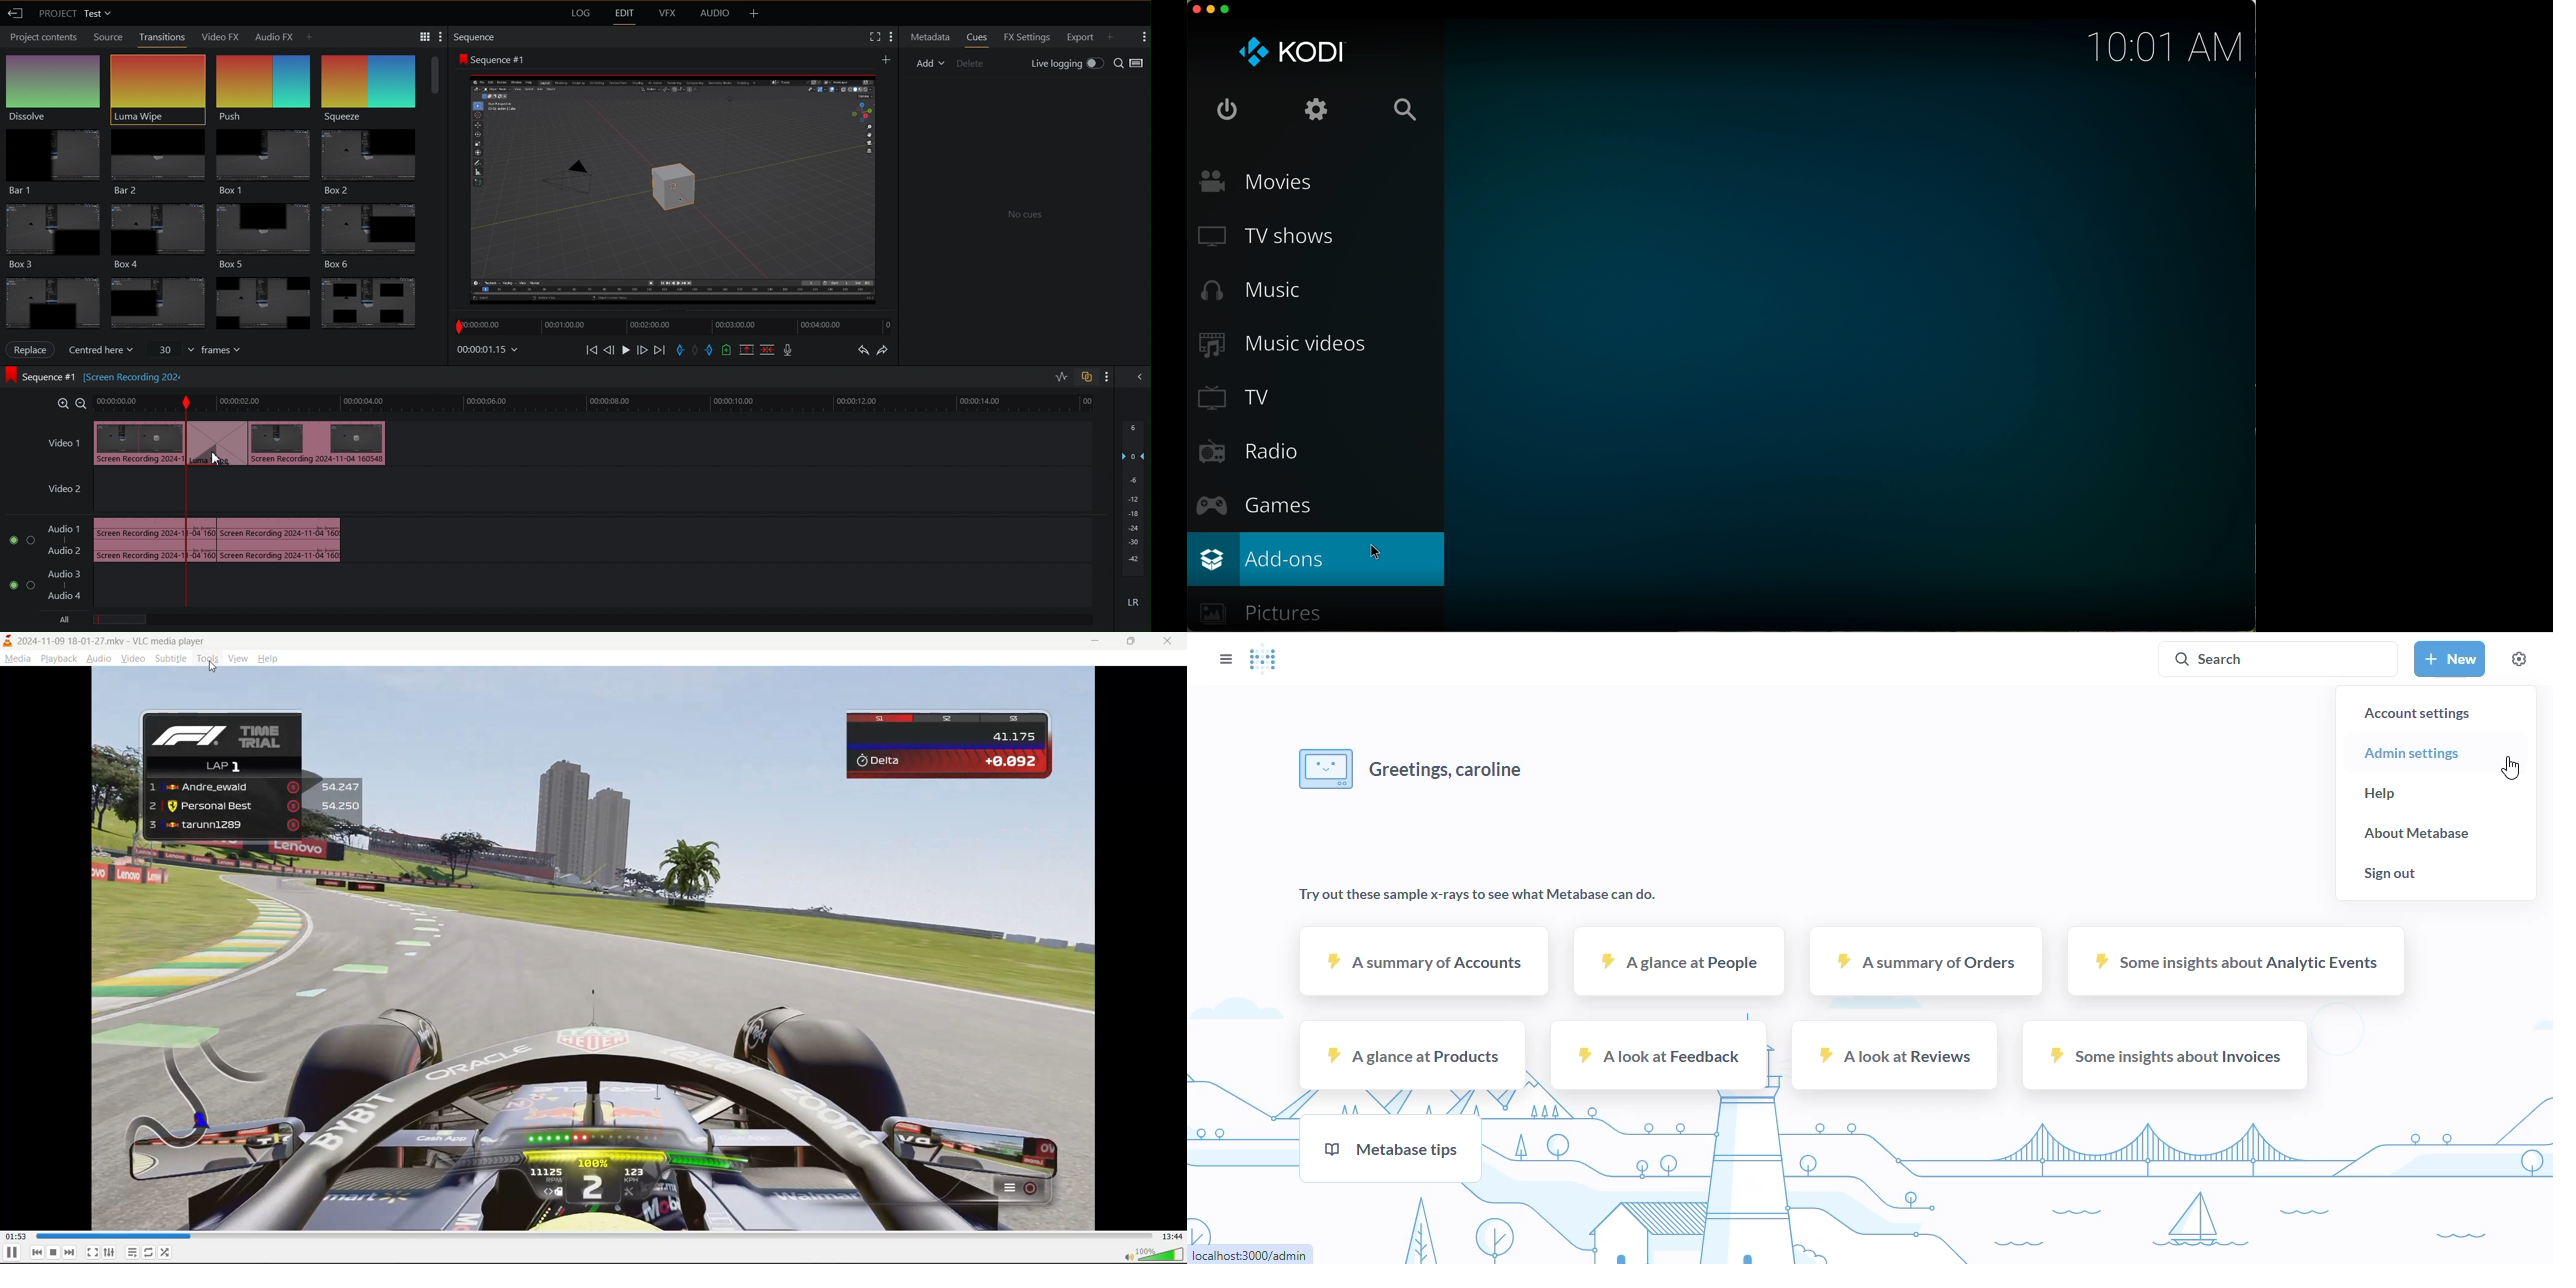  What do you see at coordinates (133, 661) in the screenshot?
I see `video` at bounding box center [133, 661].